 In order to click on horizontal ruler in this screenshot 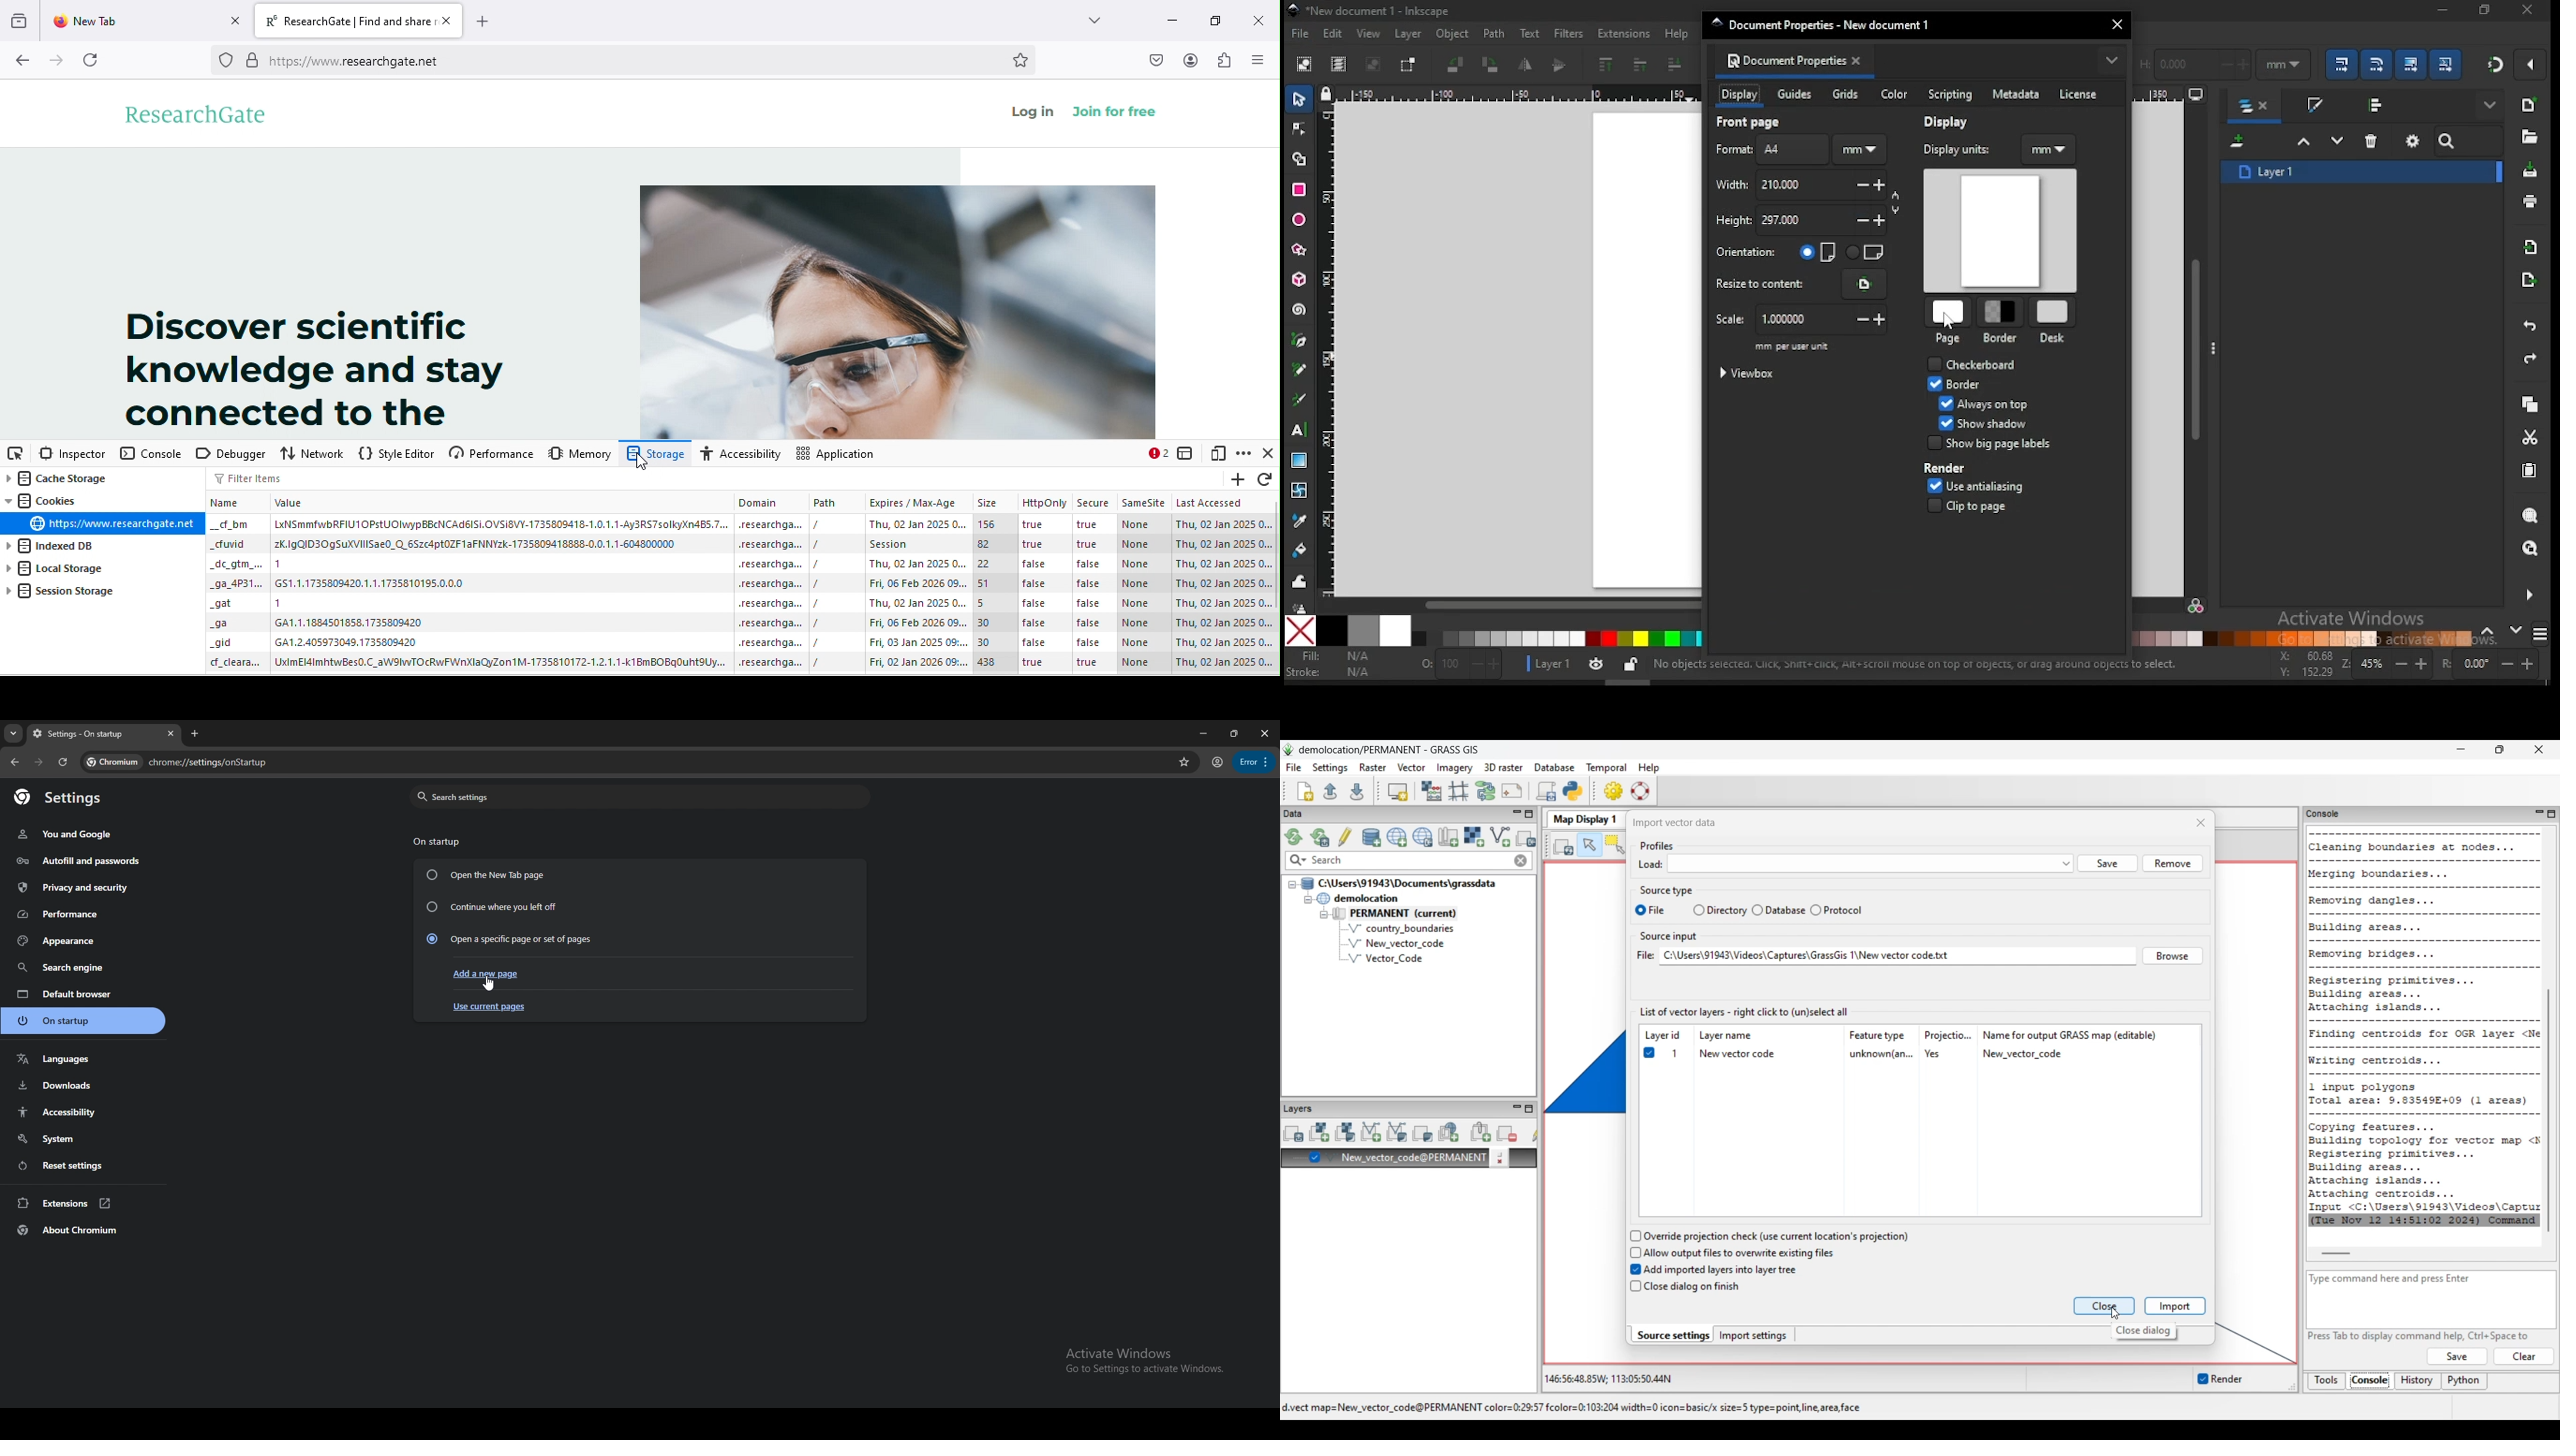, I will do `click(2172, 96)`.